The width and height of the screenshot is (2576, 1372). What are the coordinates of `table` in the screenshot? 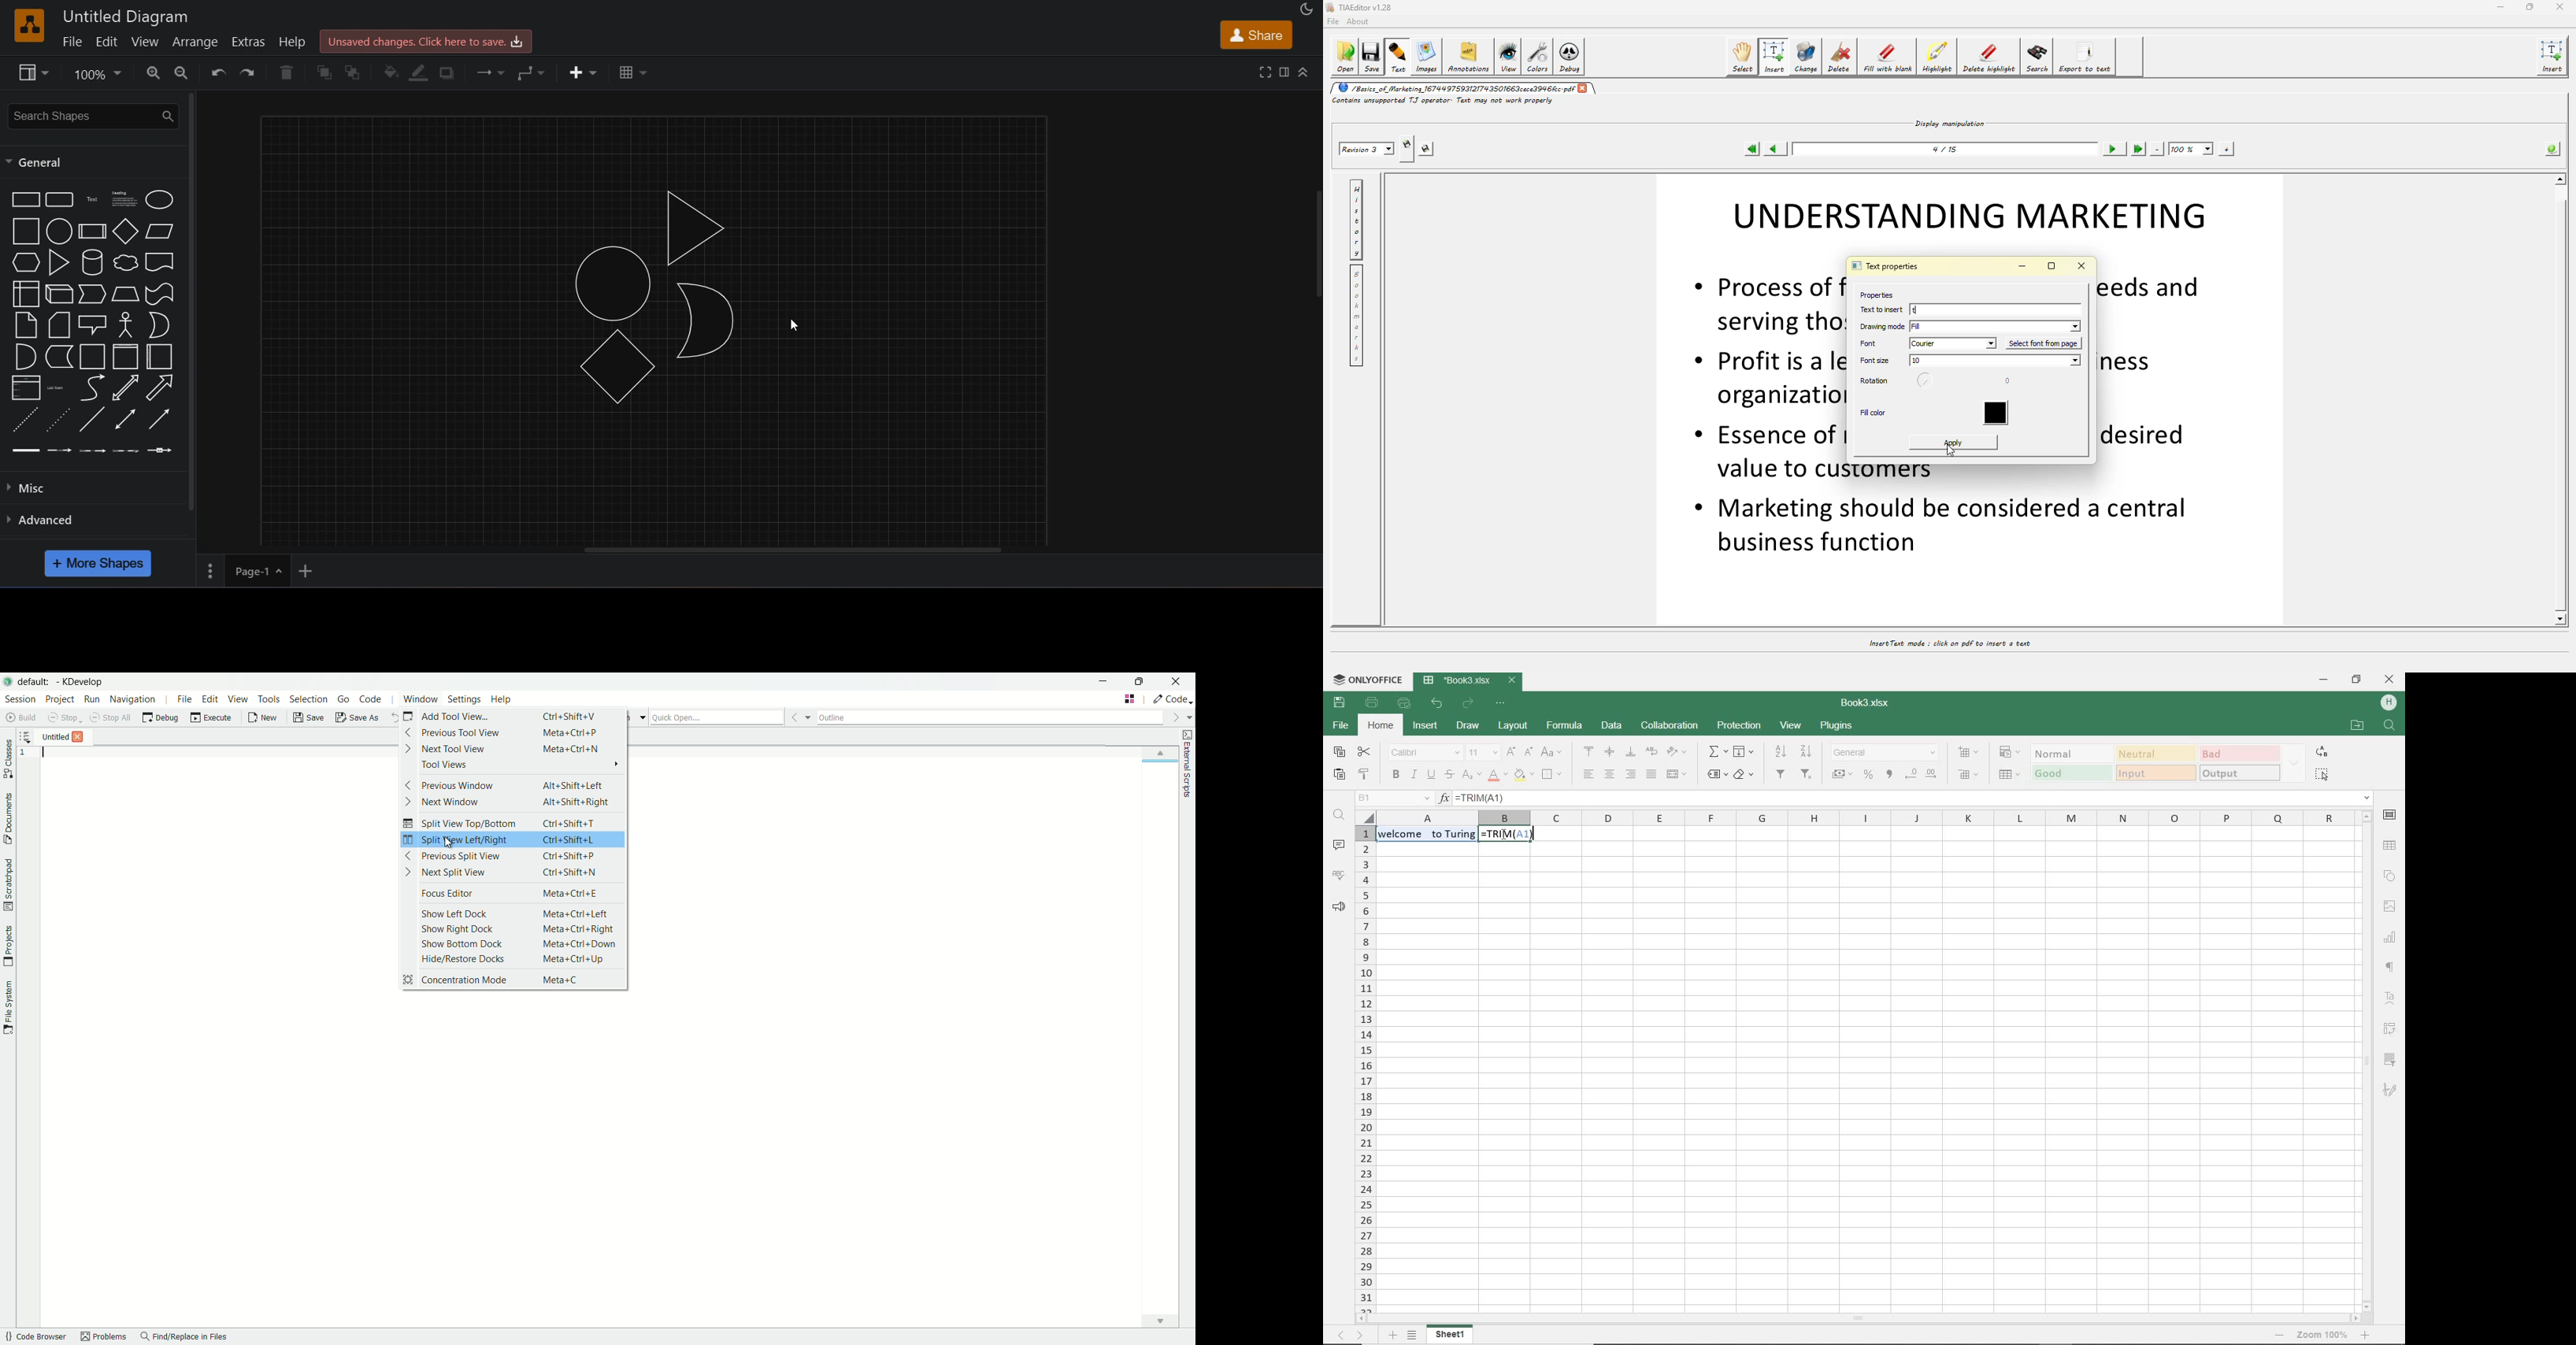 It's located at (2390, 847).